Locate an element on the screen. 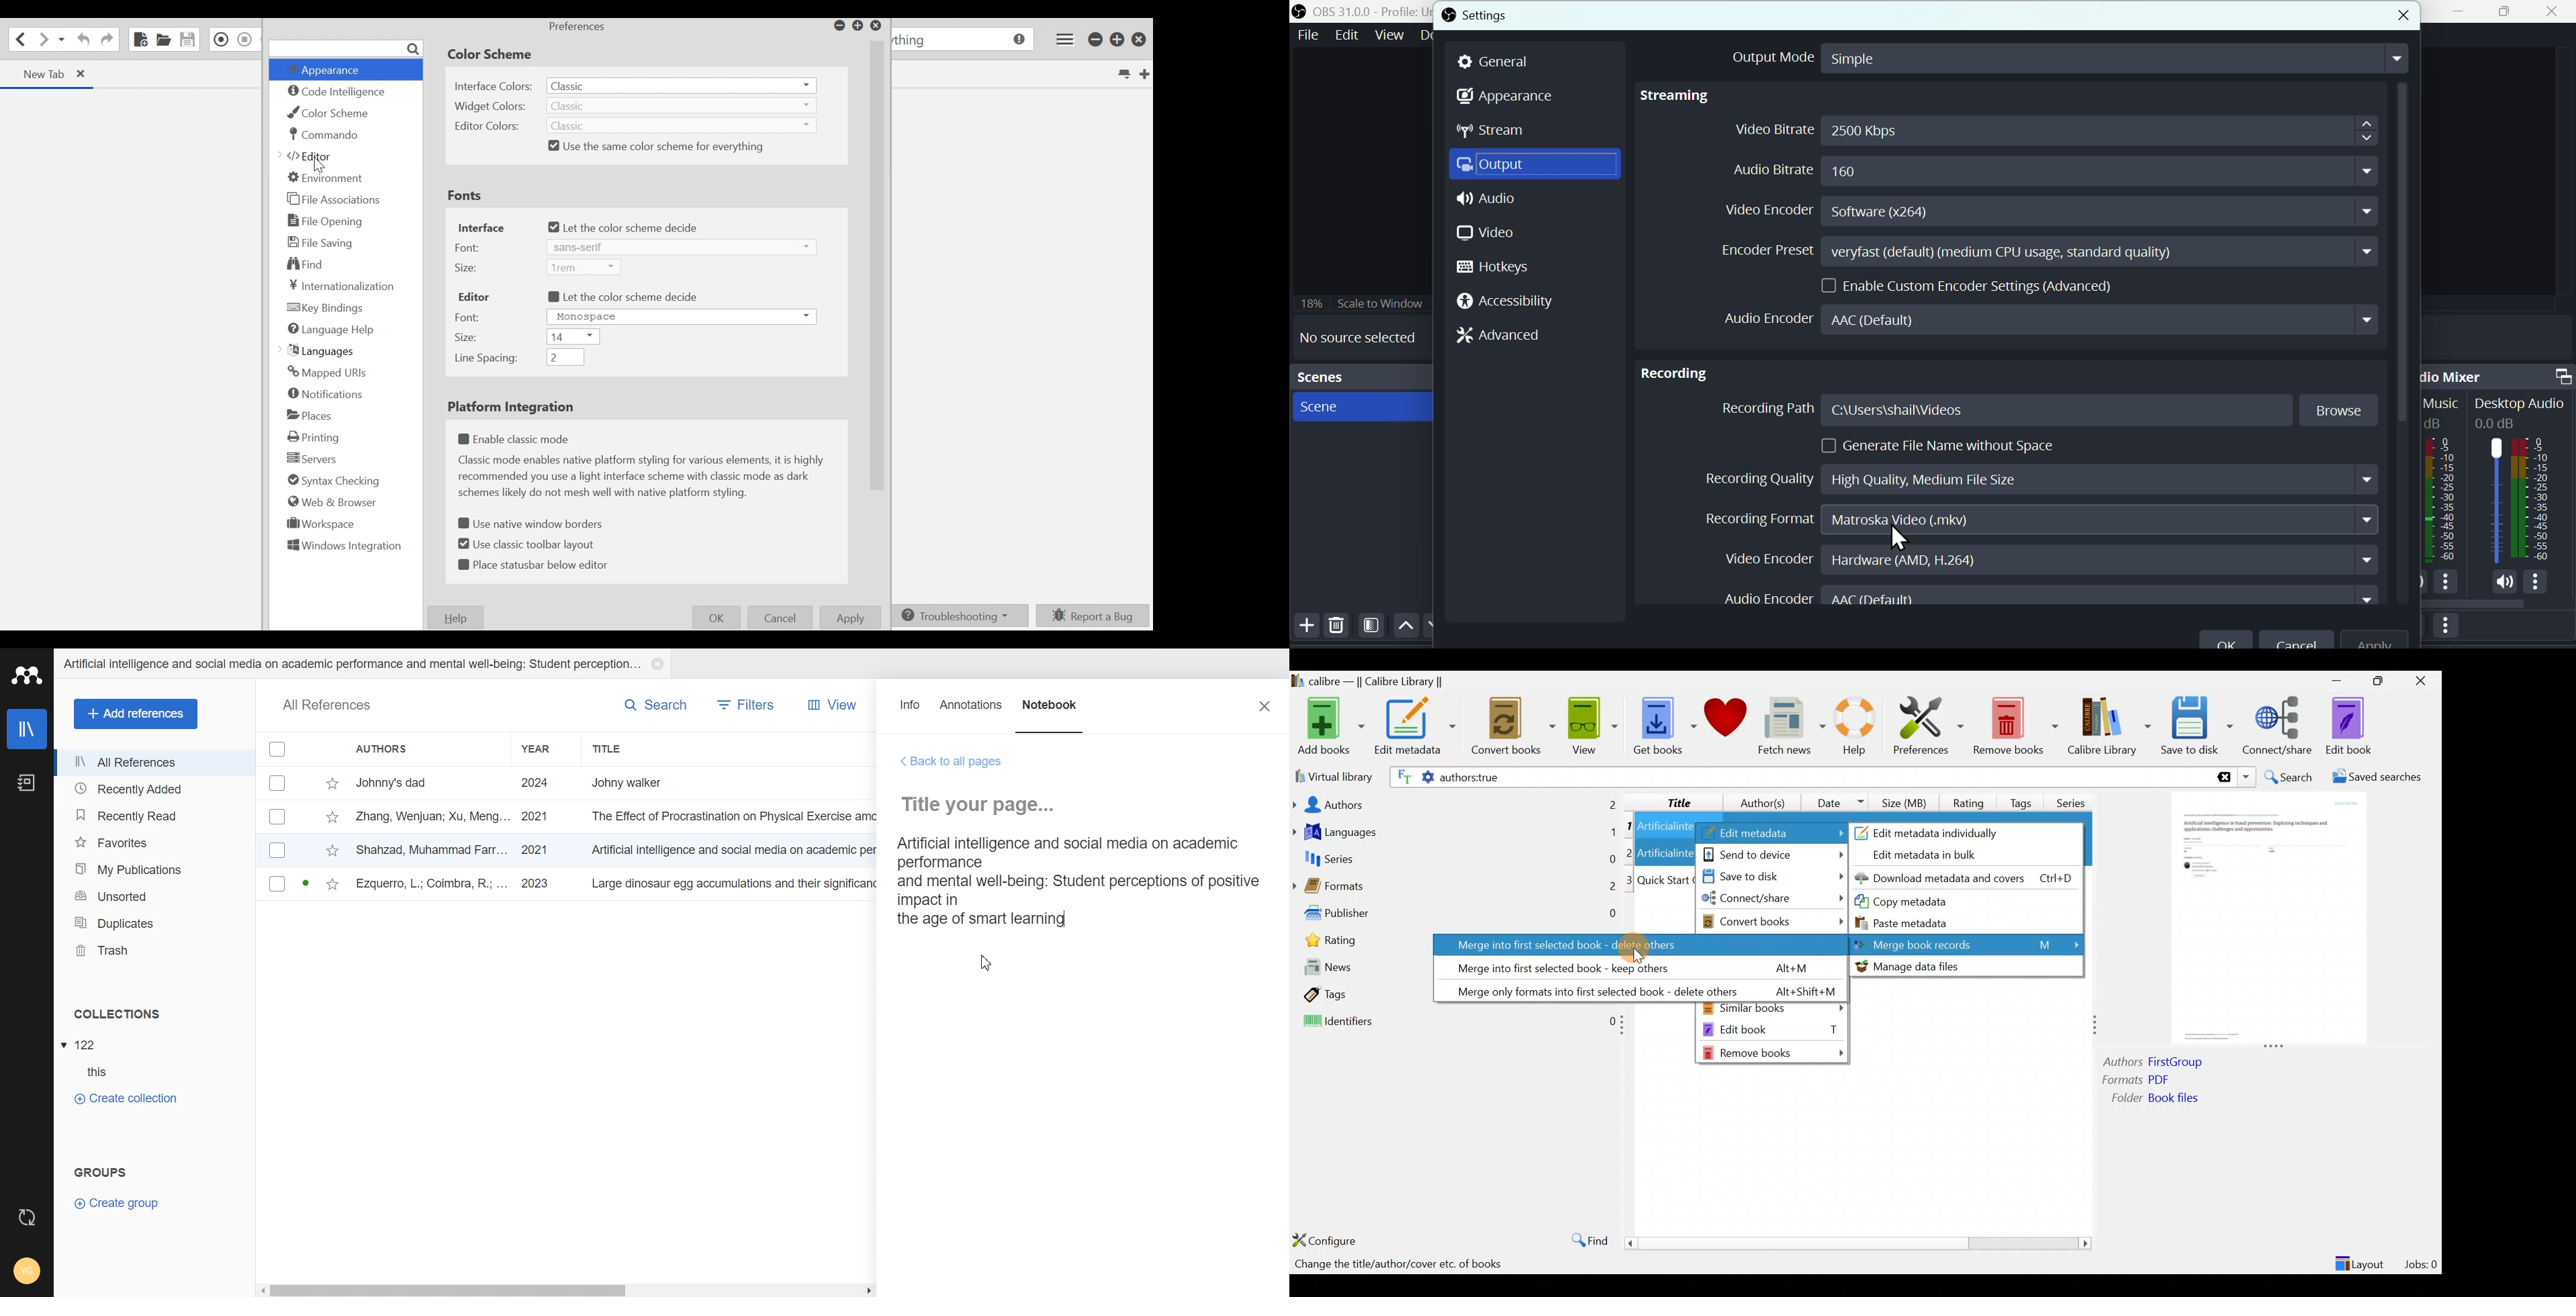 This screenshot has width=2576, height=1316. shahzad, muhammad farr... is located at coordinates (433, 849).